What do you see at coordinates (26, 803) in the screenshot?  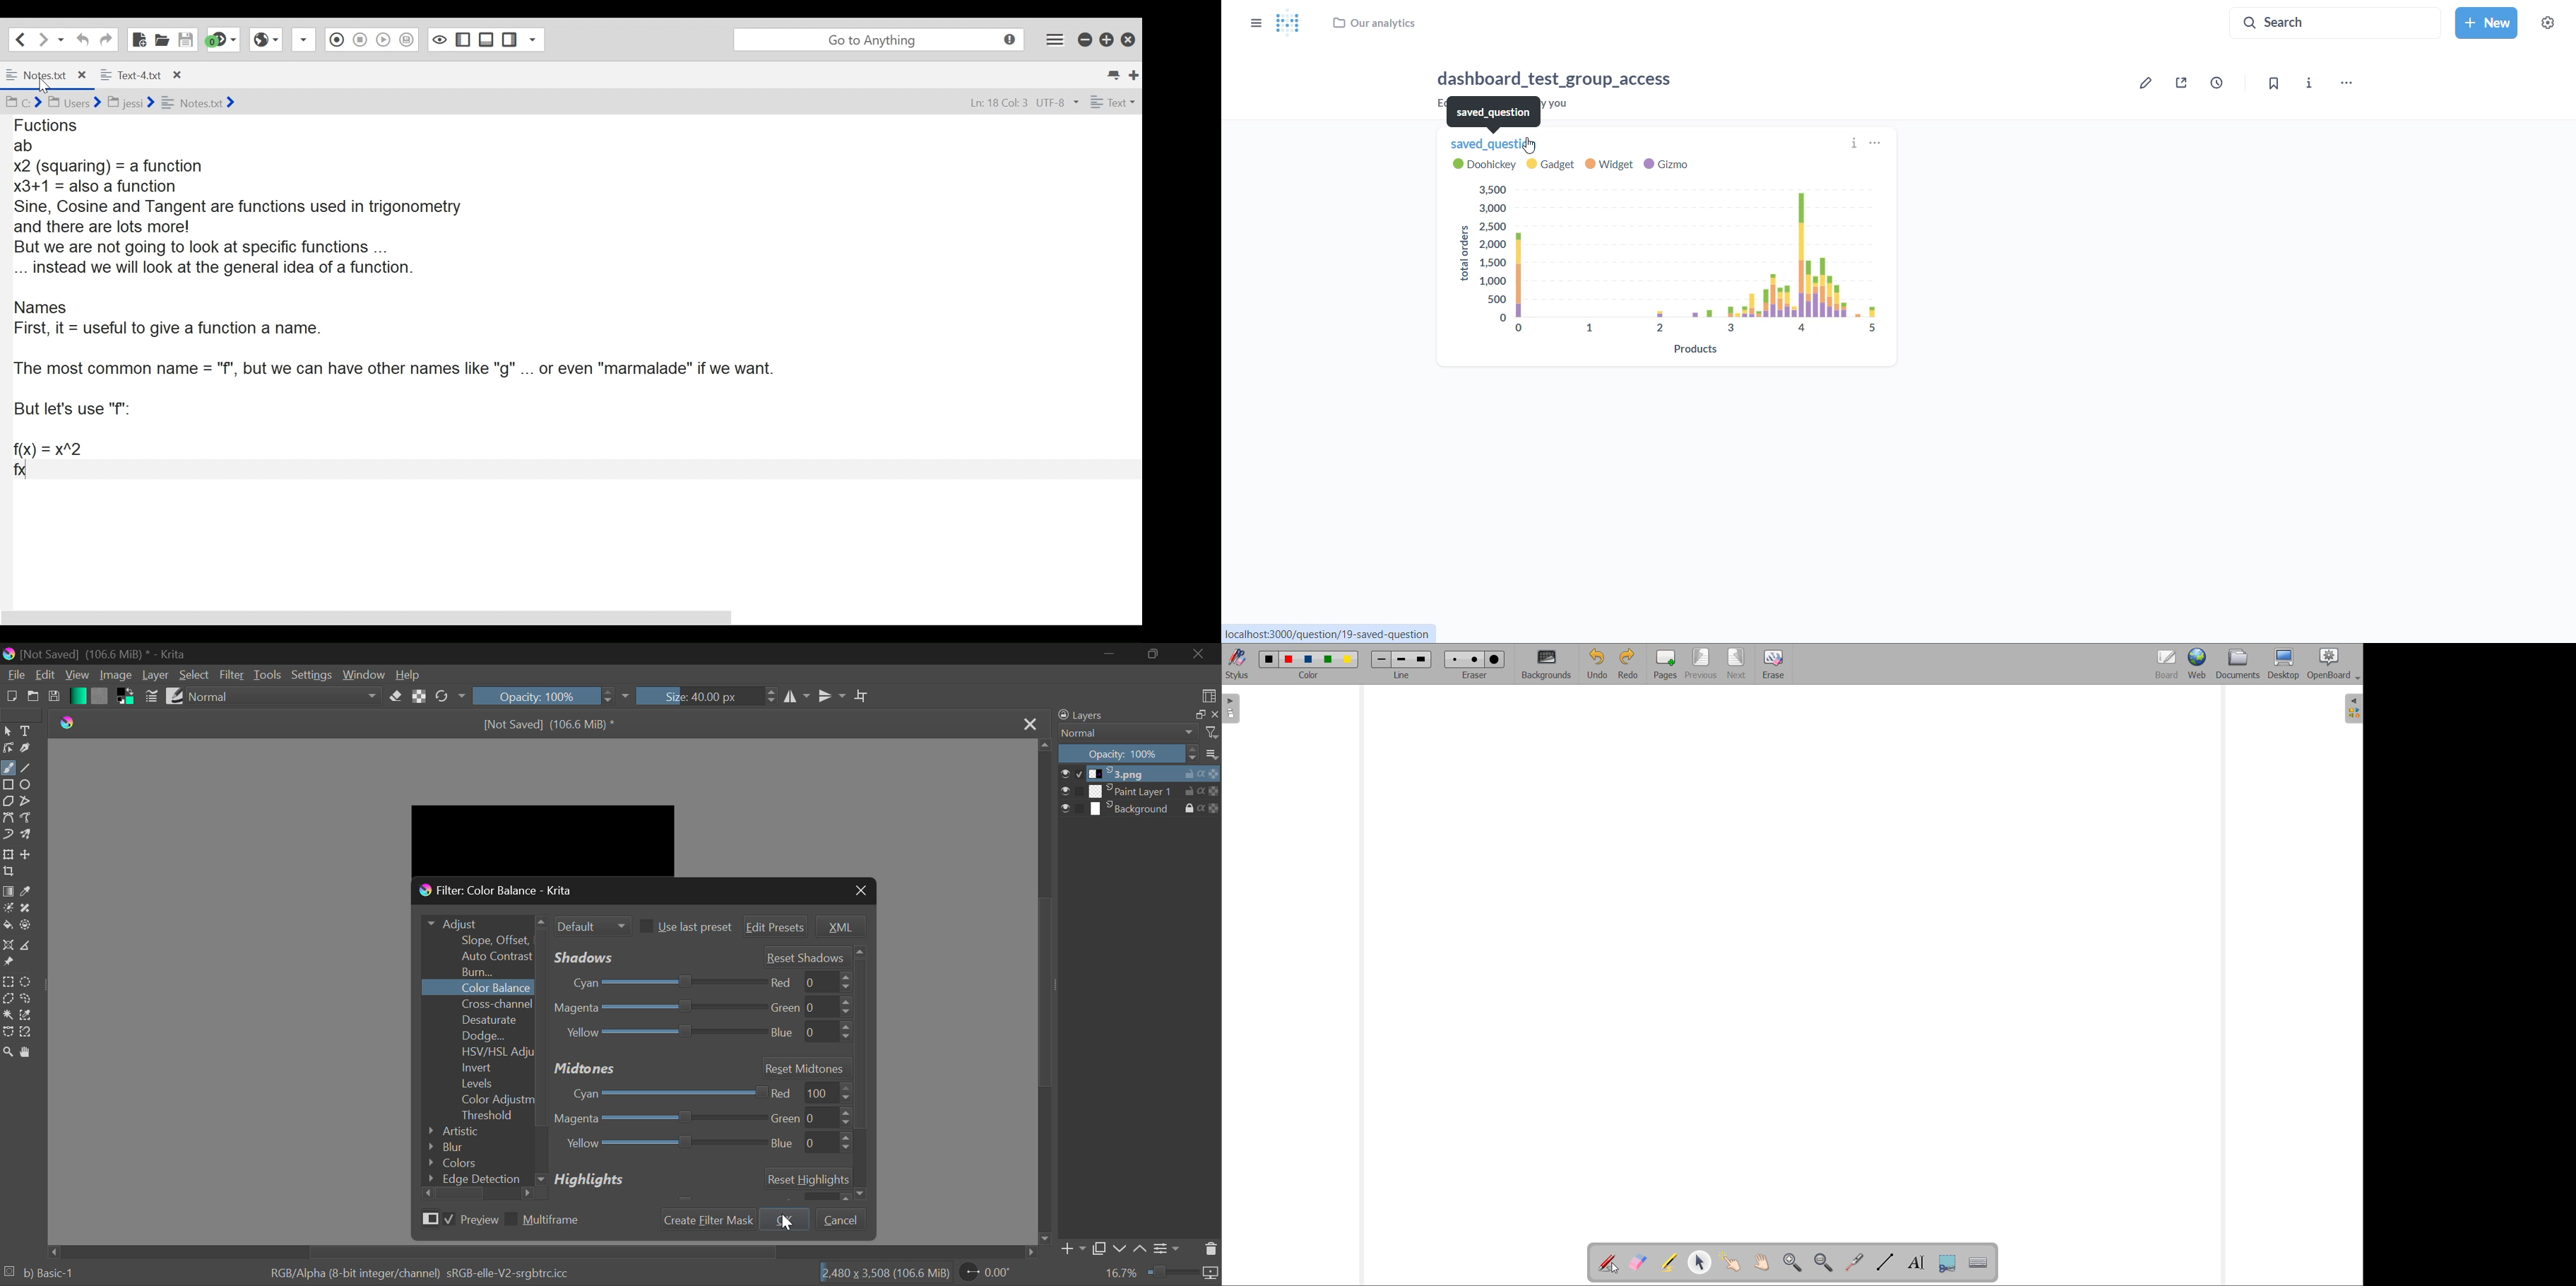 I see `Polylines` at bounding box center [26, 803].